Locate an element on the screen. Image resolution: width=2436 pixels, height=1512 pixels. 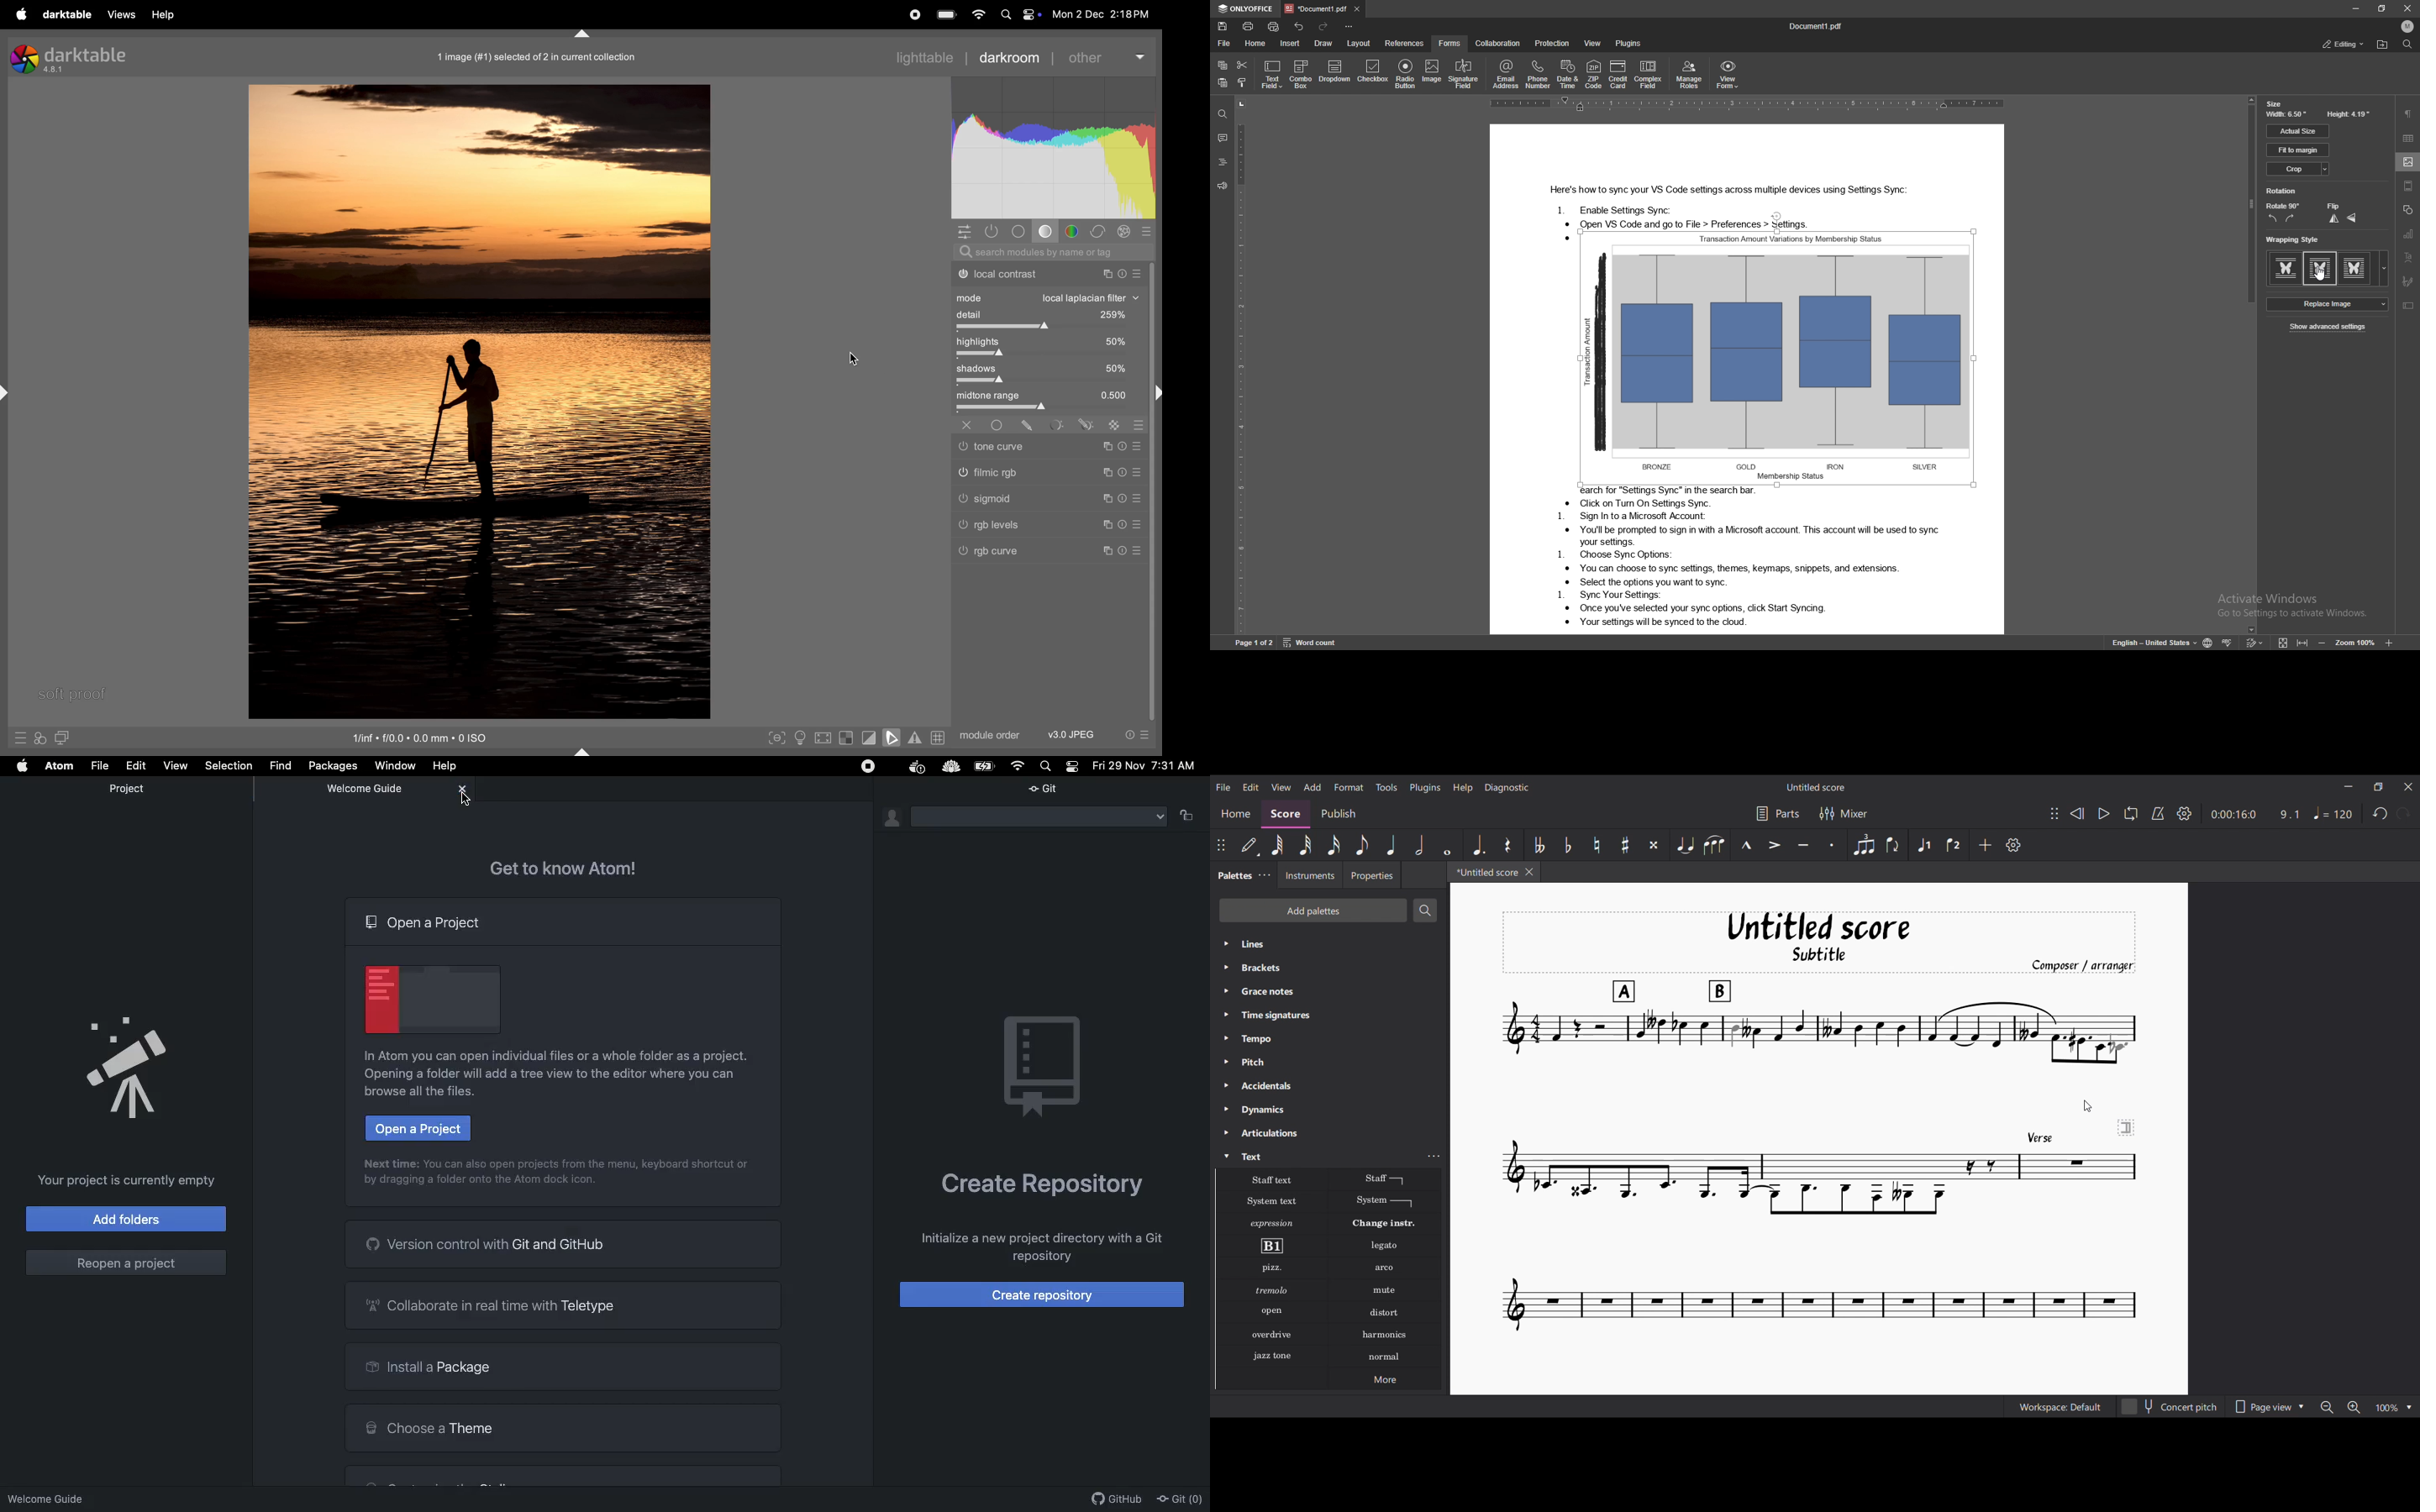
style 1 is located at coordinates (2285, 268).